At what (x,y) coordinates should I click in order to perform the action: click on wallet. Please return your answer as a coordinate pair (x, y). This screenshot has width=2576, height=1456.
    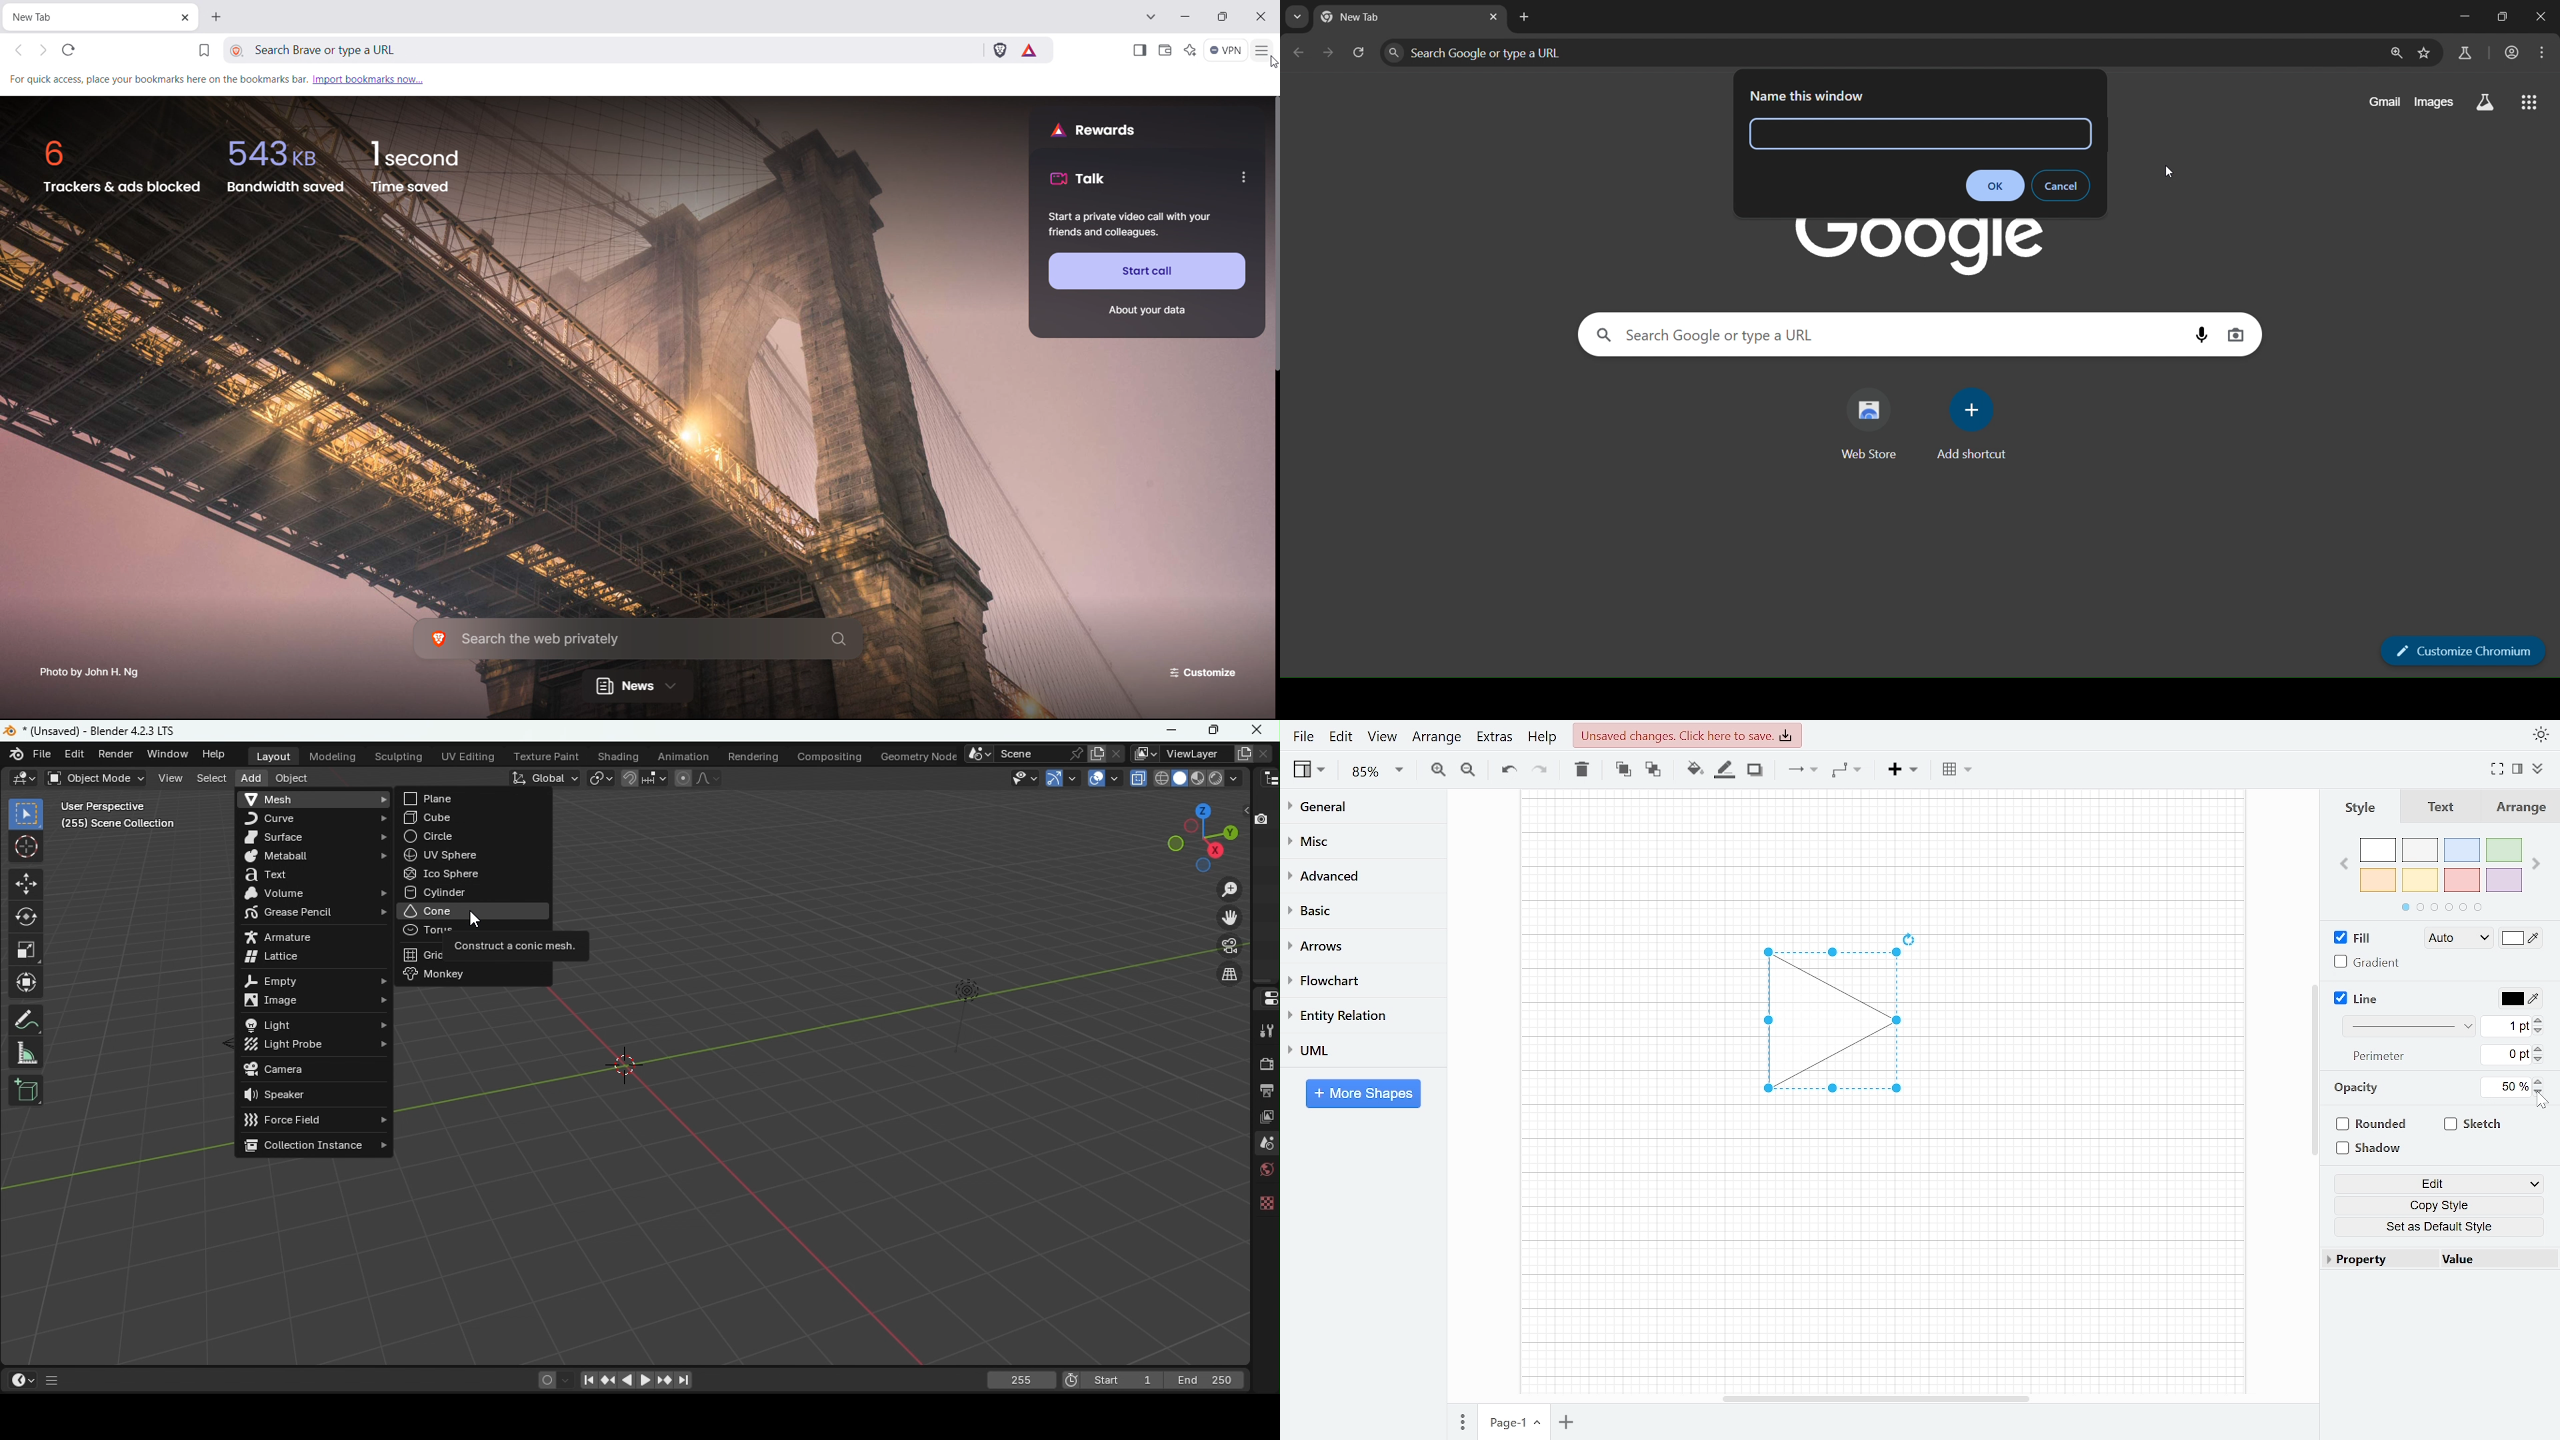
    Looking at the image, I should click on (1164, 50).